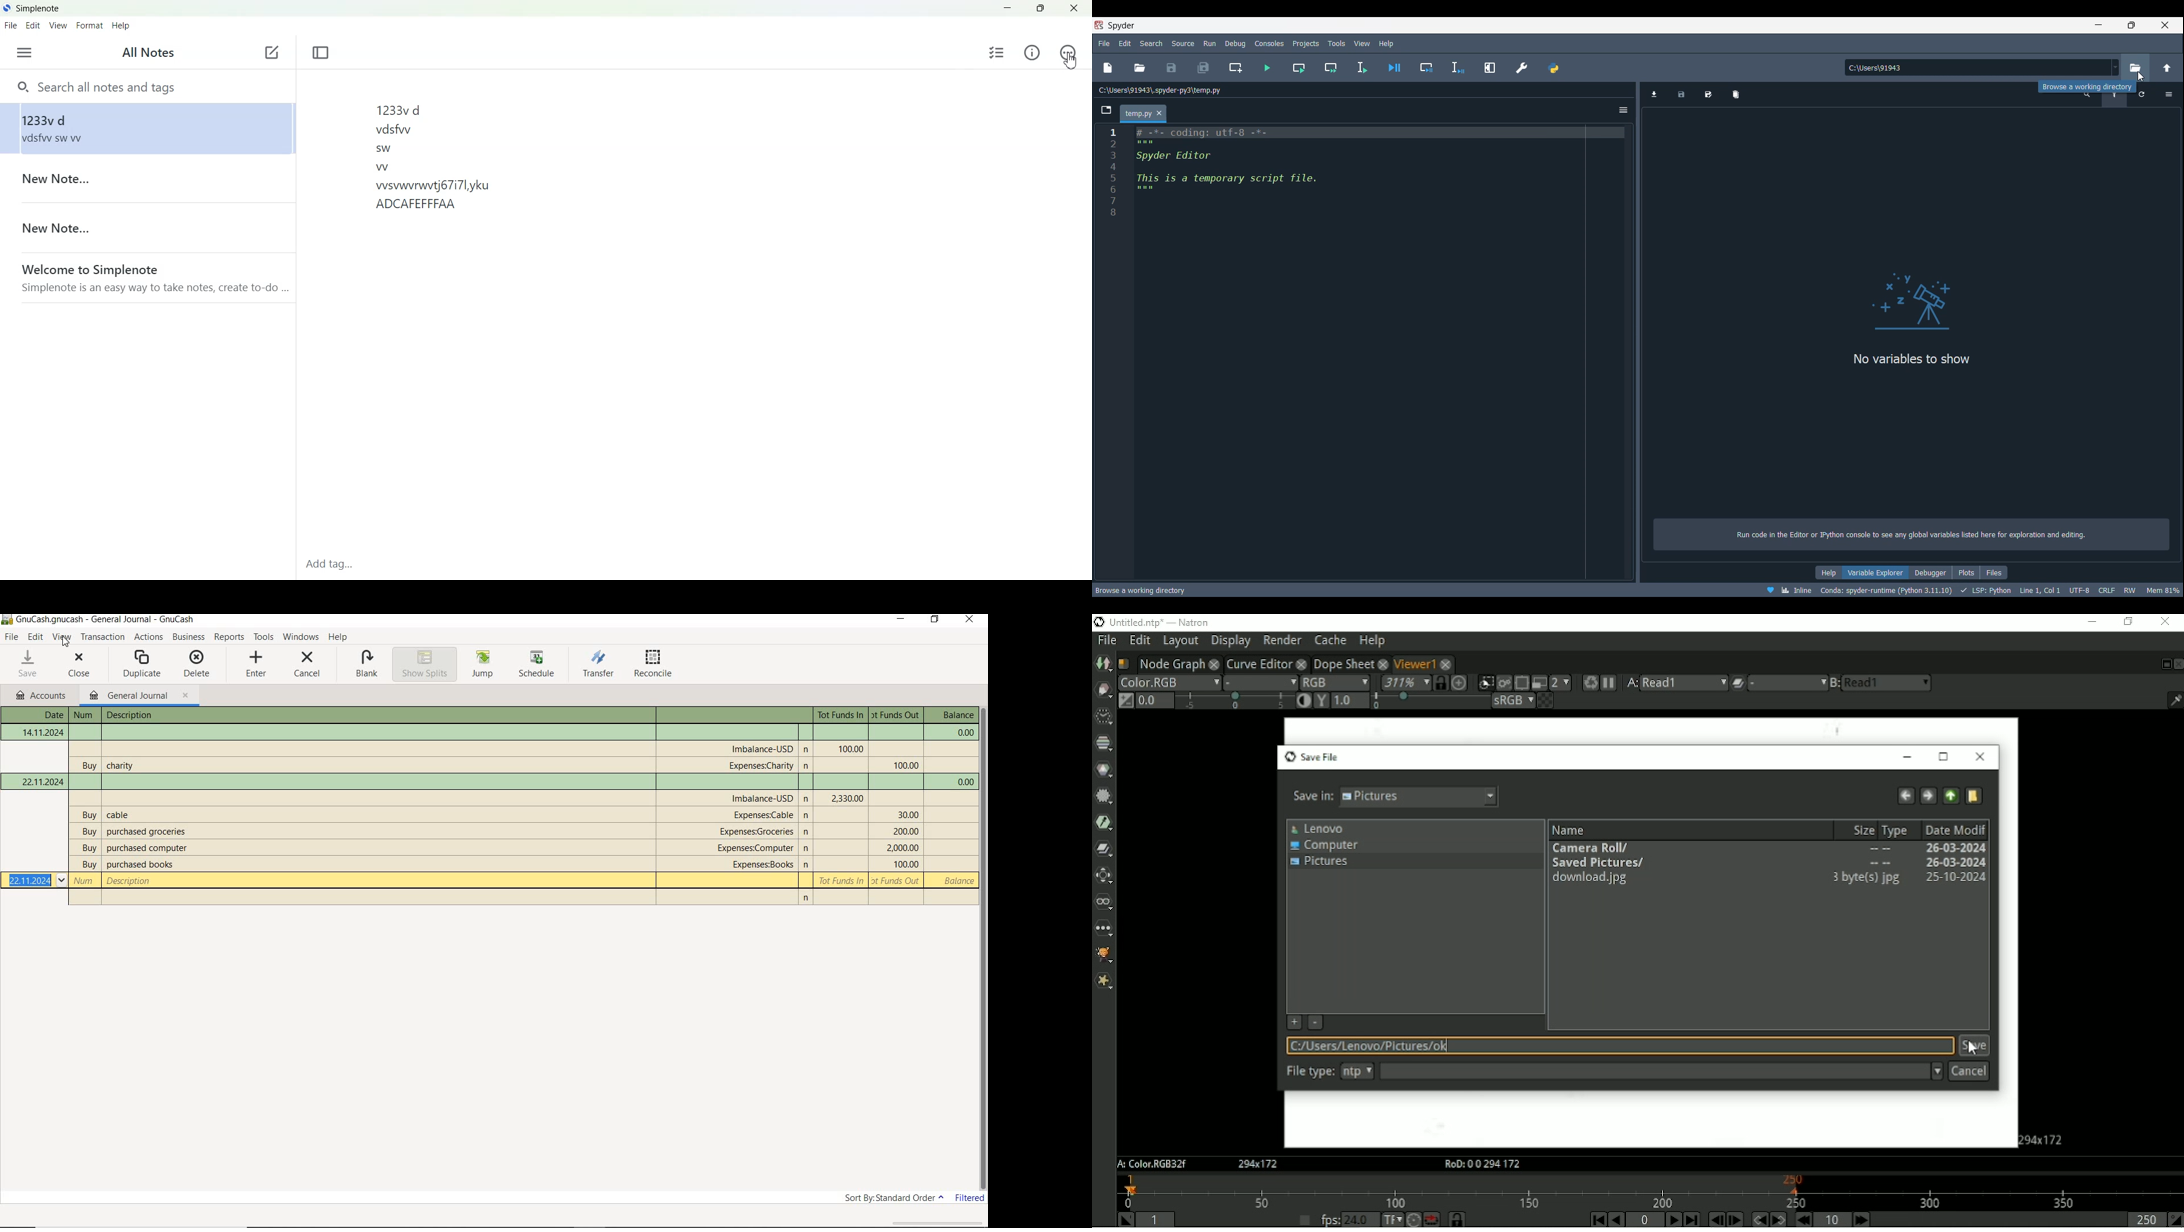  Describe the element at coordinates (2088, 86) in the screenshot. I see `Description of current selection` at that location.